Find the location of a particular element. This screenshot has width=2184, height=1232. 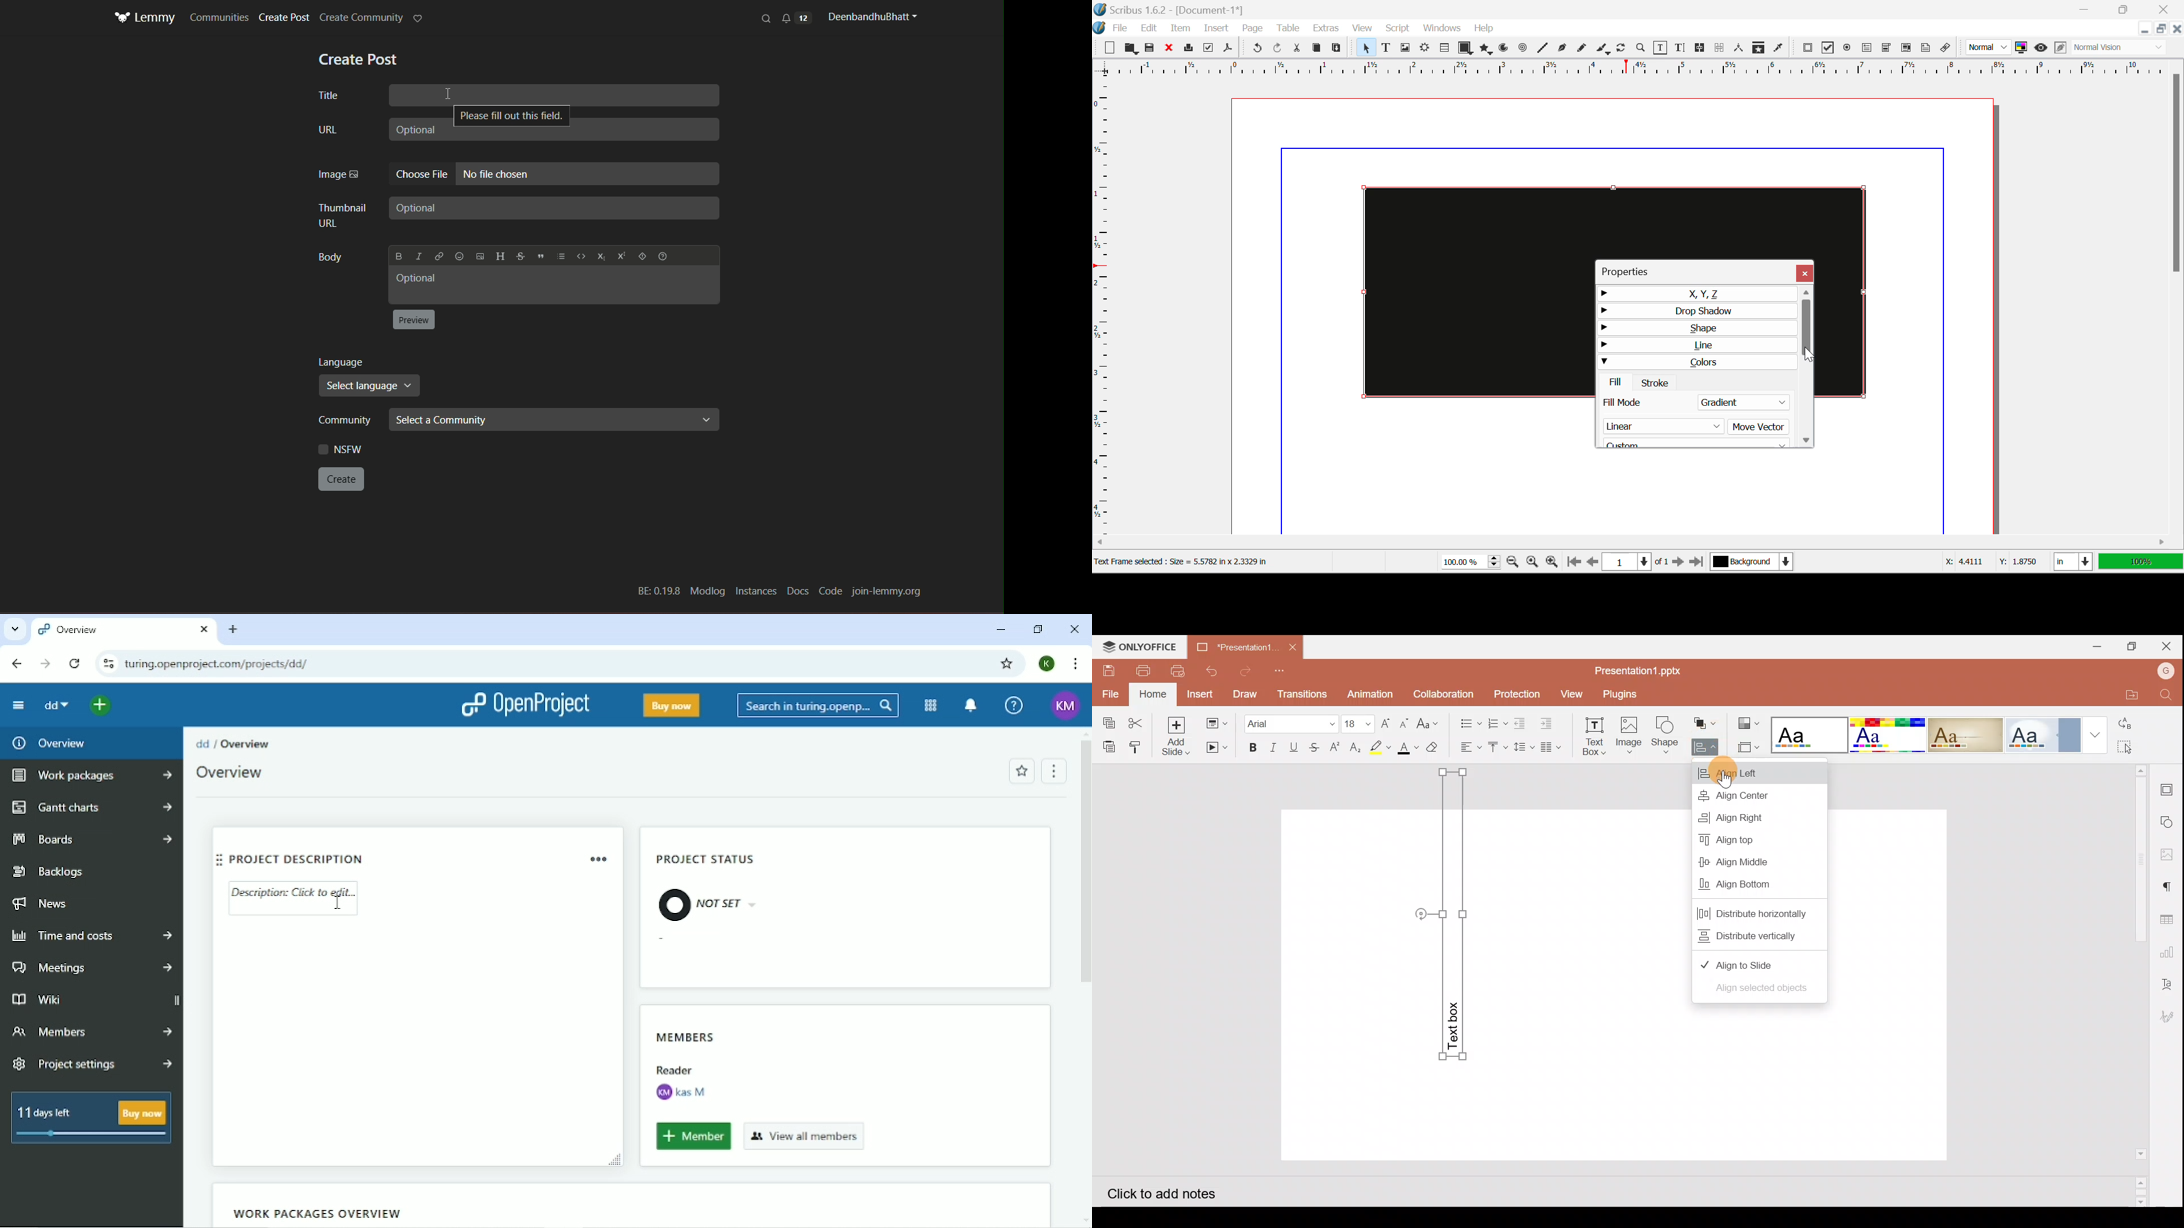

Font size is located at coordinates (1359, 723).